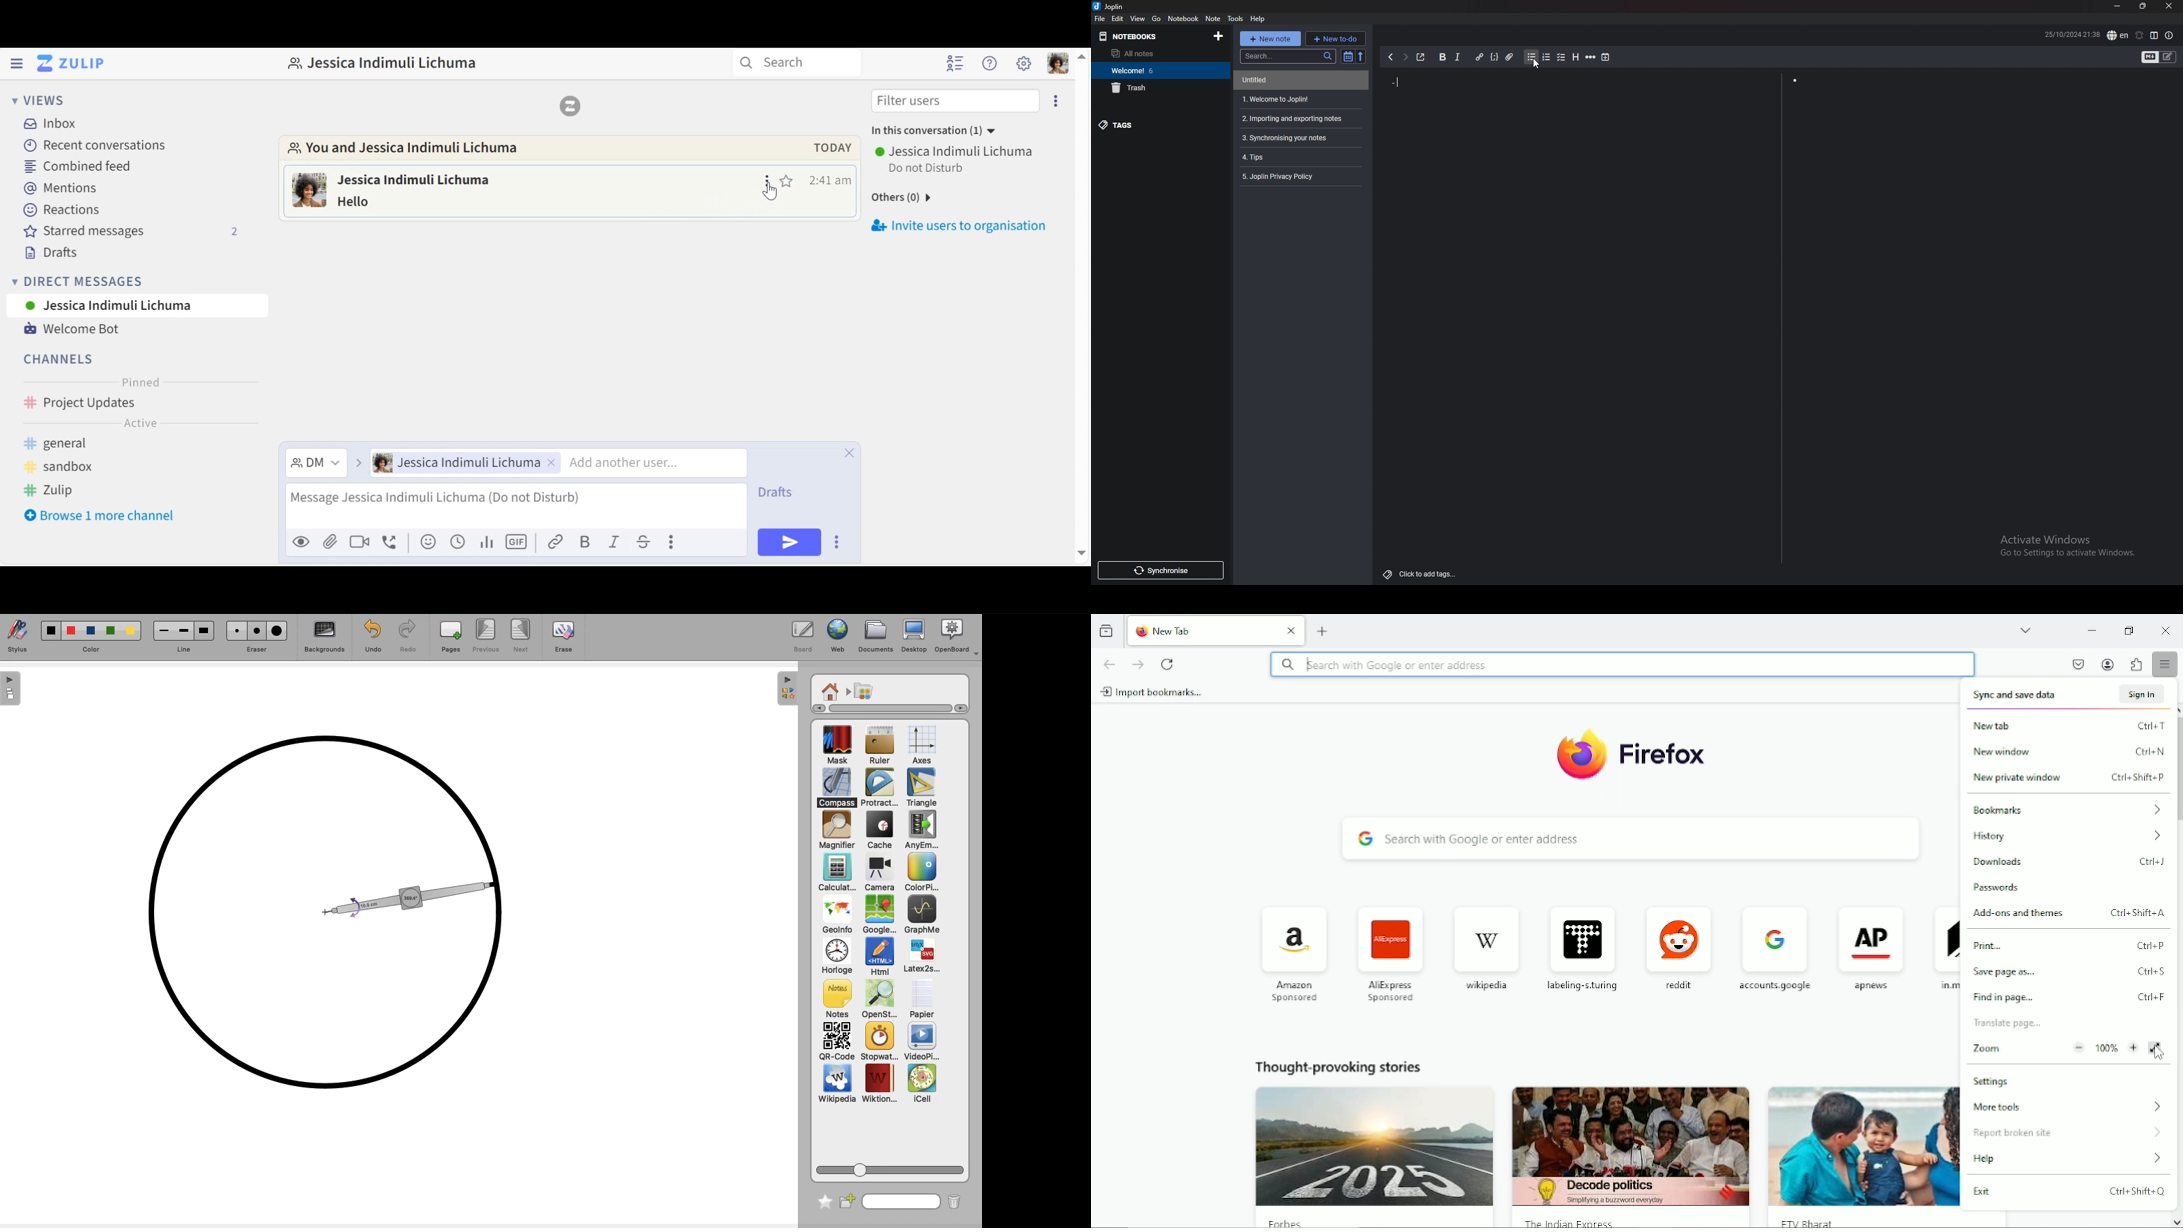  I want to click on click to add tags, so click(1421, 575).